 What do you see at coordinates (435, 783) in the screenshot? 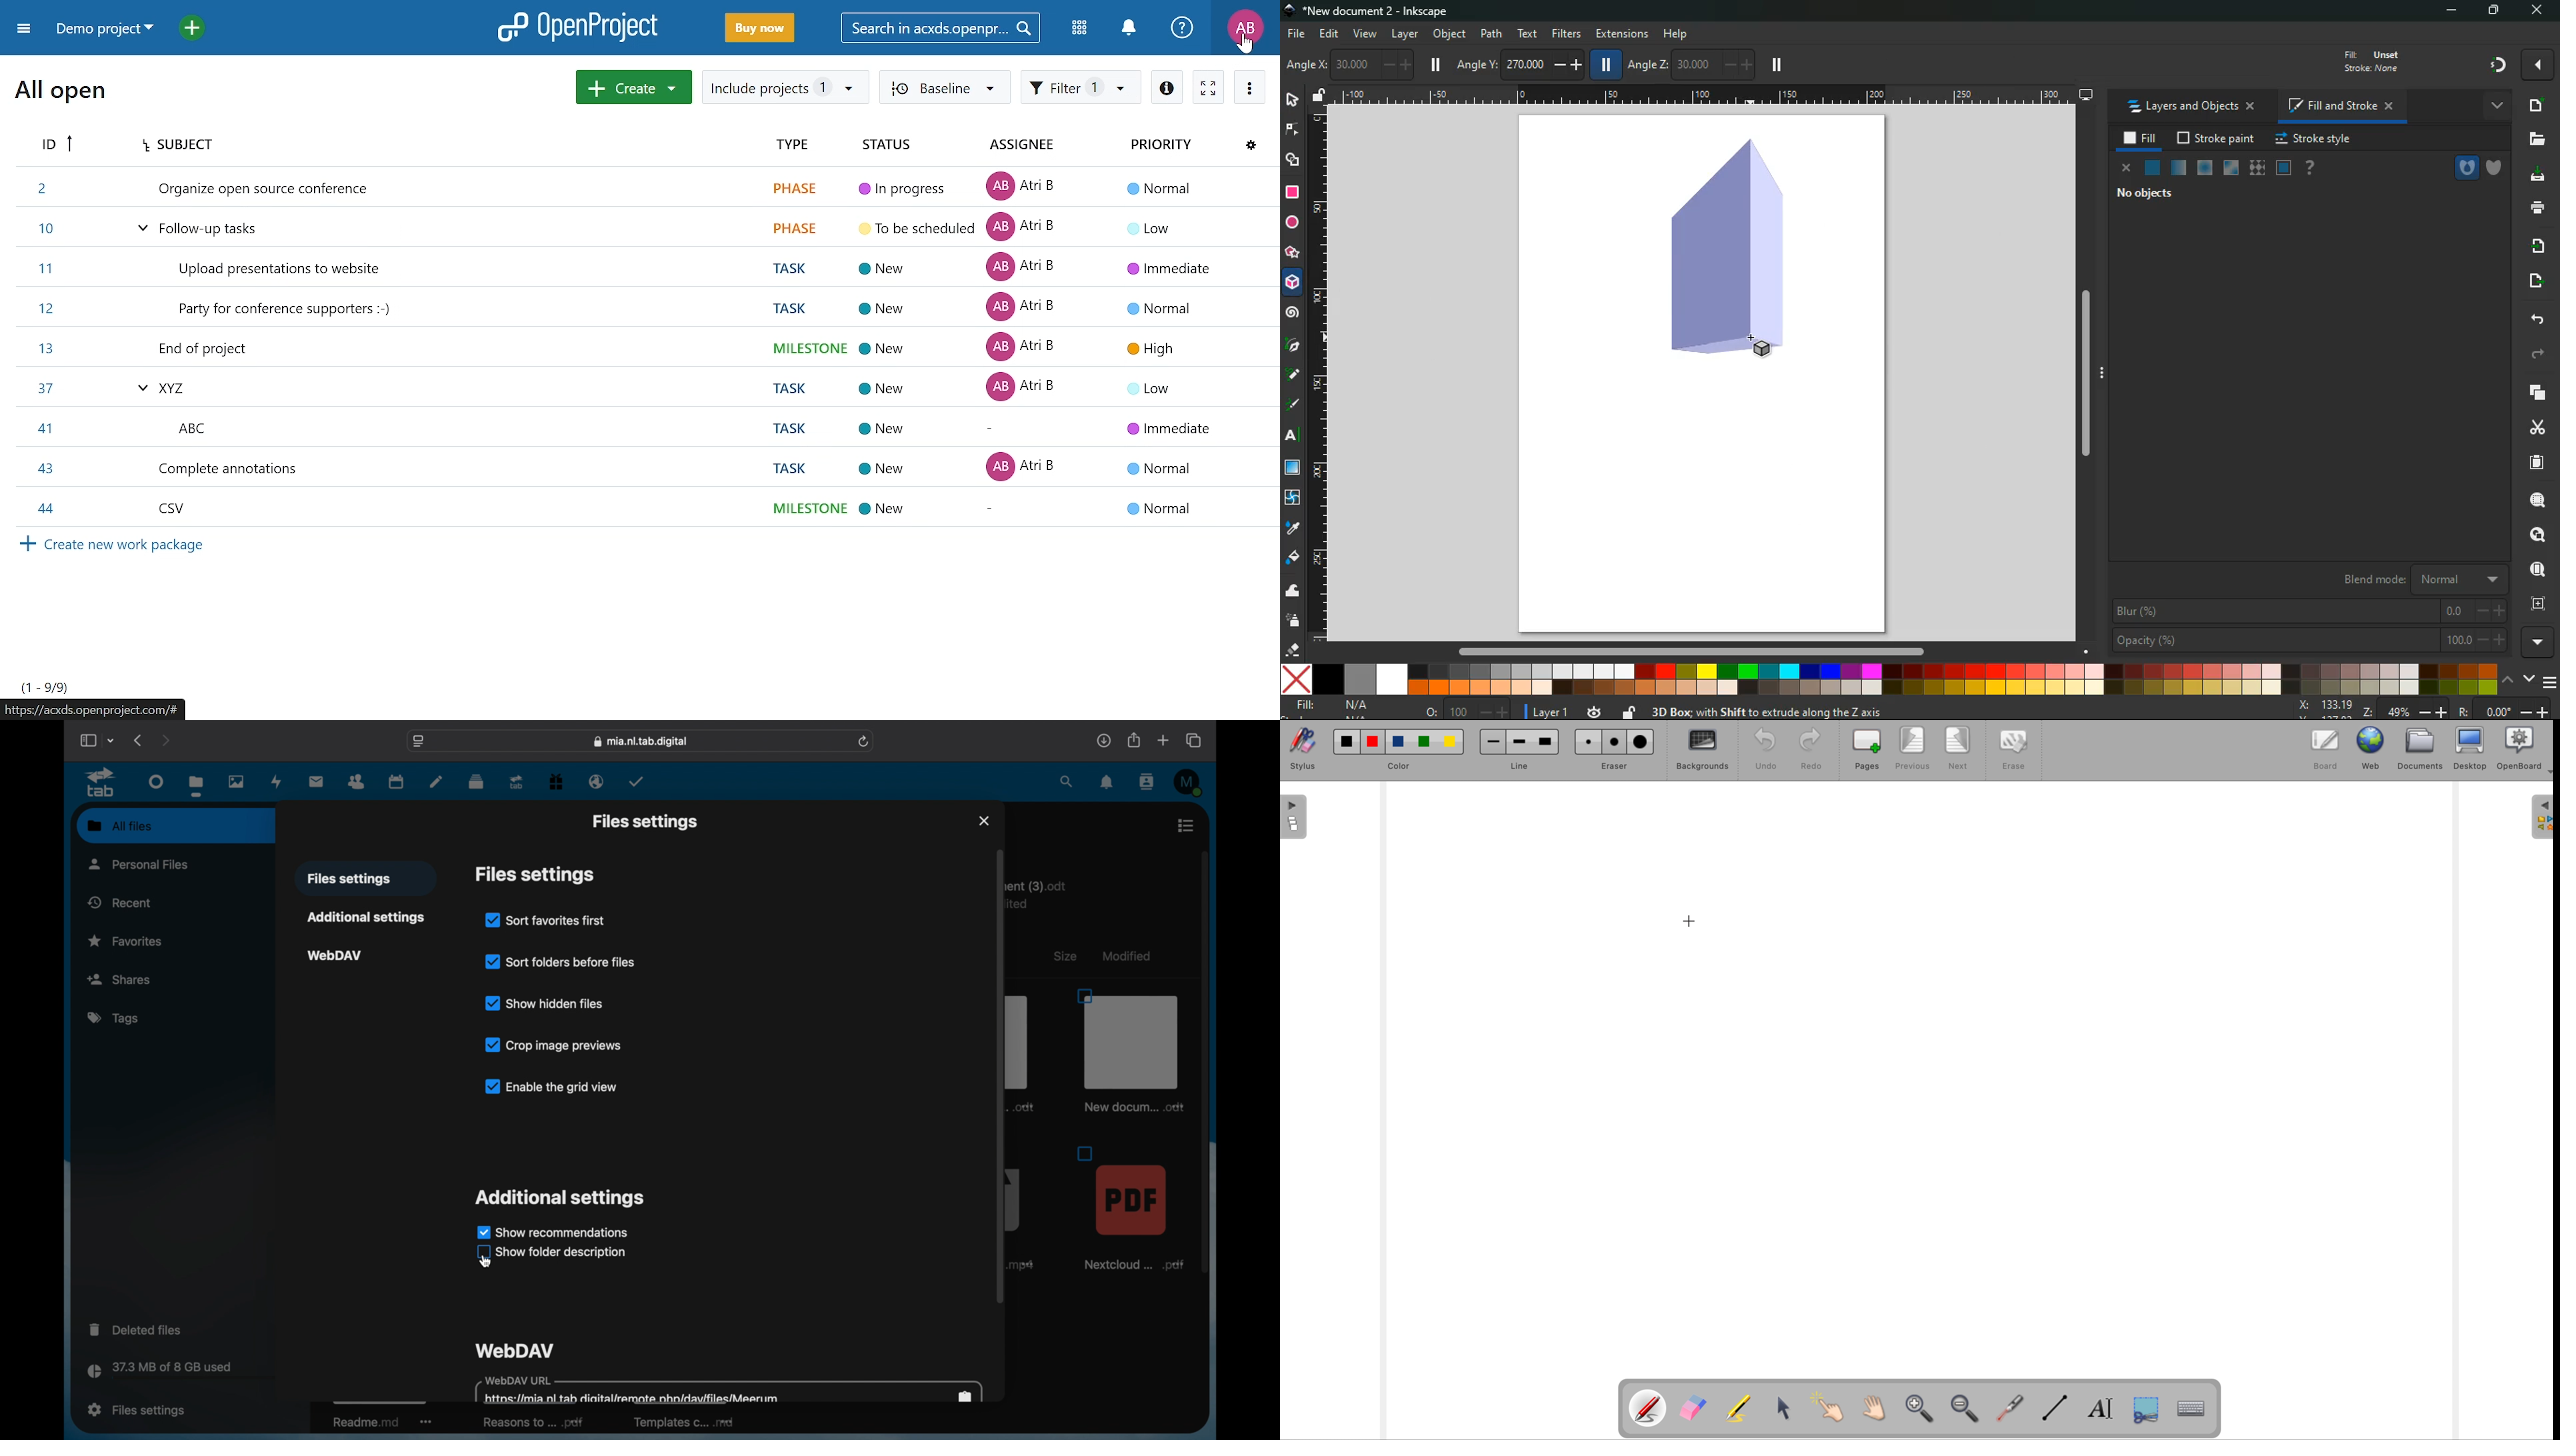
I see `notes` at bounding box center [435, 783].